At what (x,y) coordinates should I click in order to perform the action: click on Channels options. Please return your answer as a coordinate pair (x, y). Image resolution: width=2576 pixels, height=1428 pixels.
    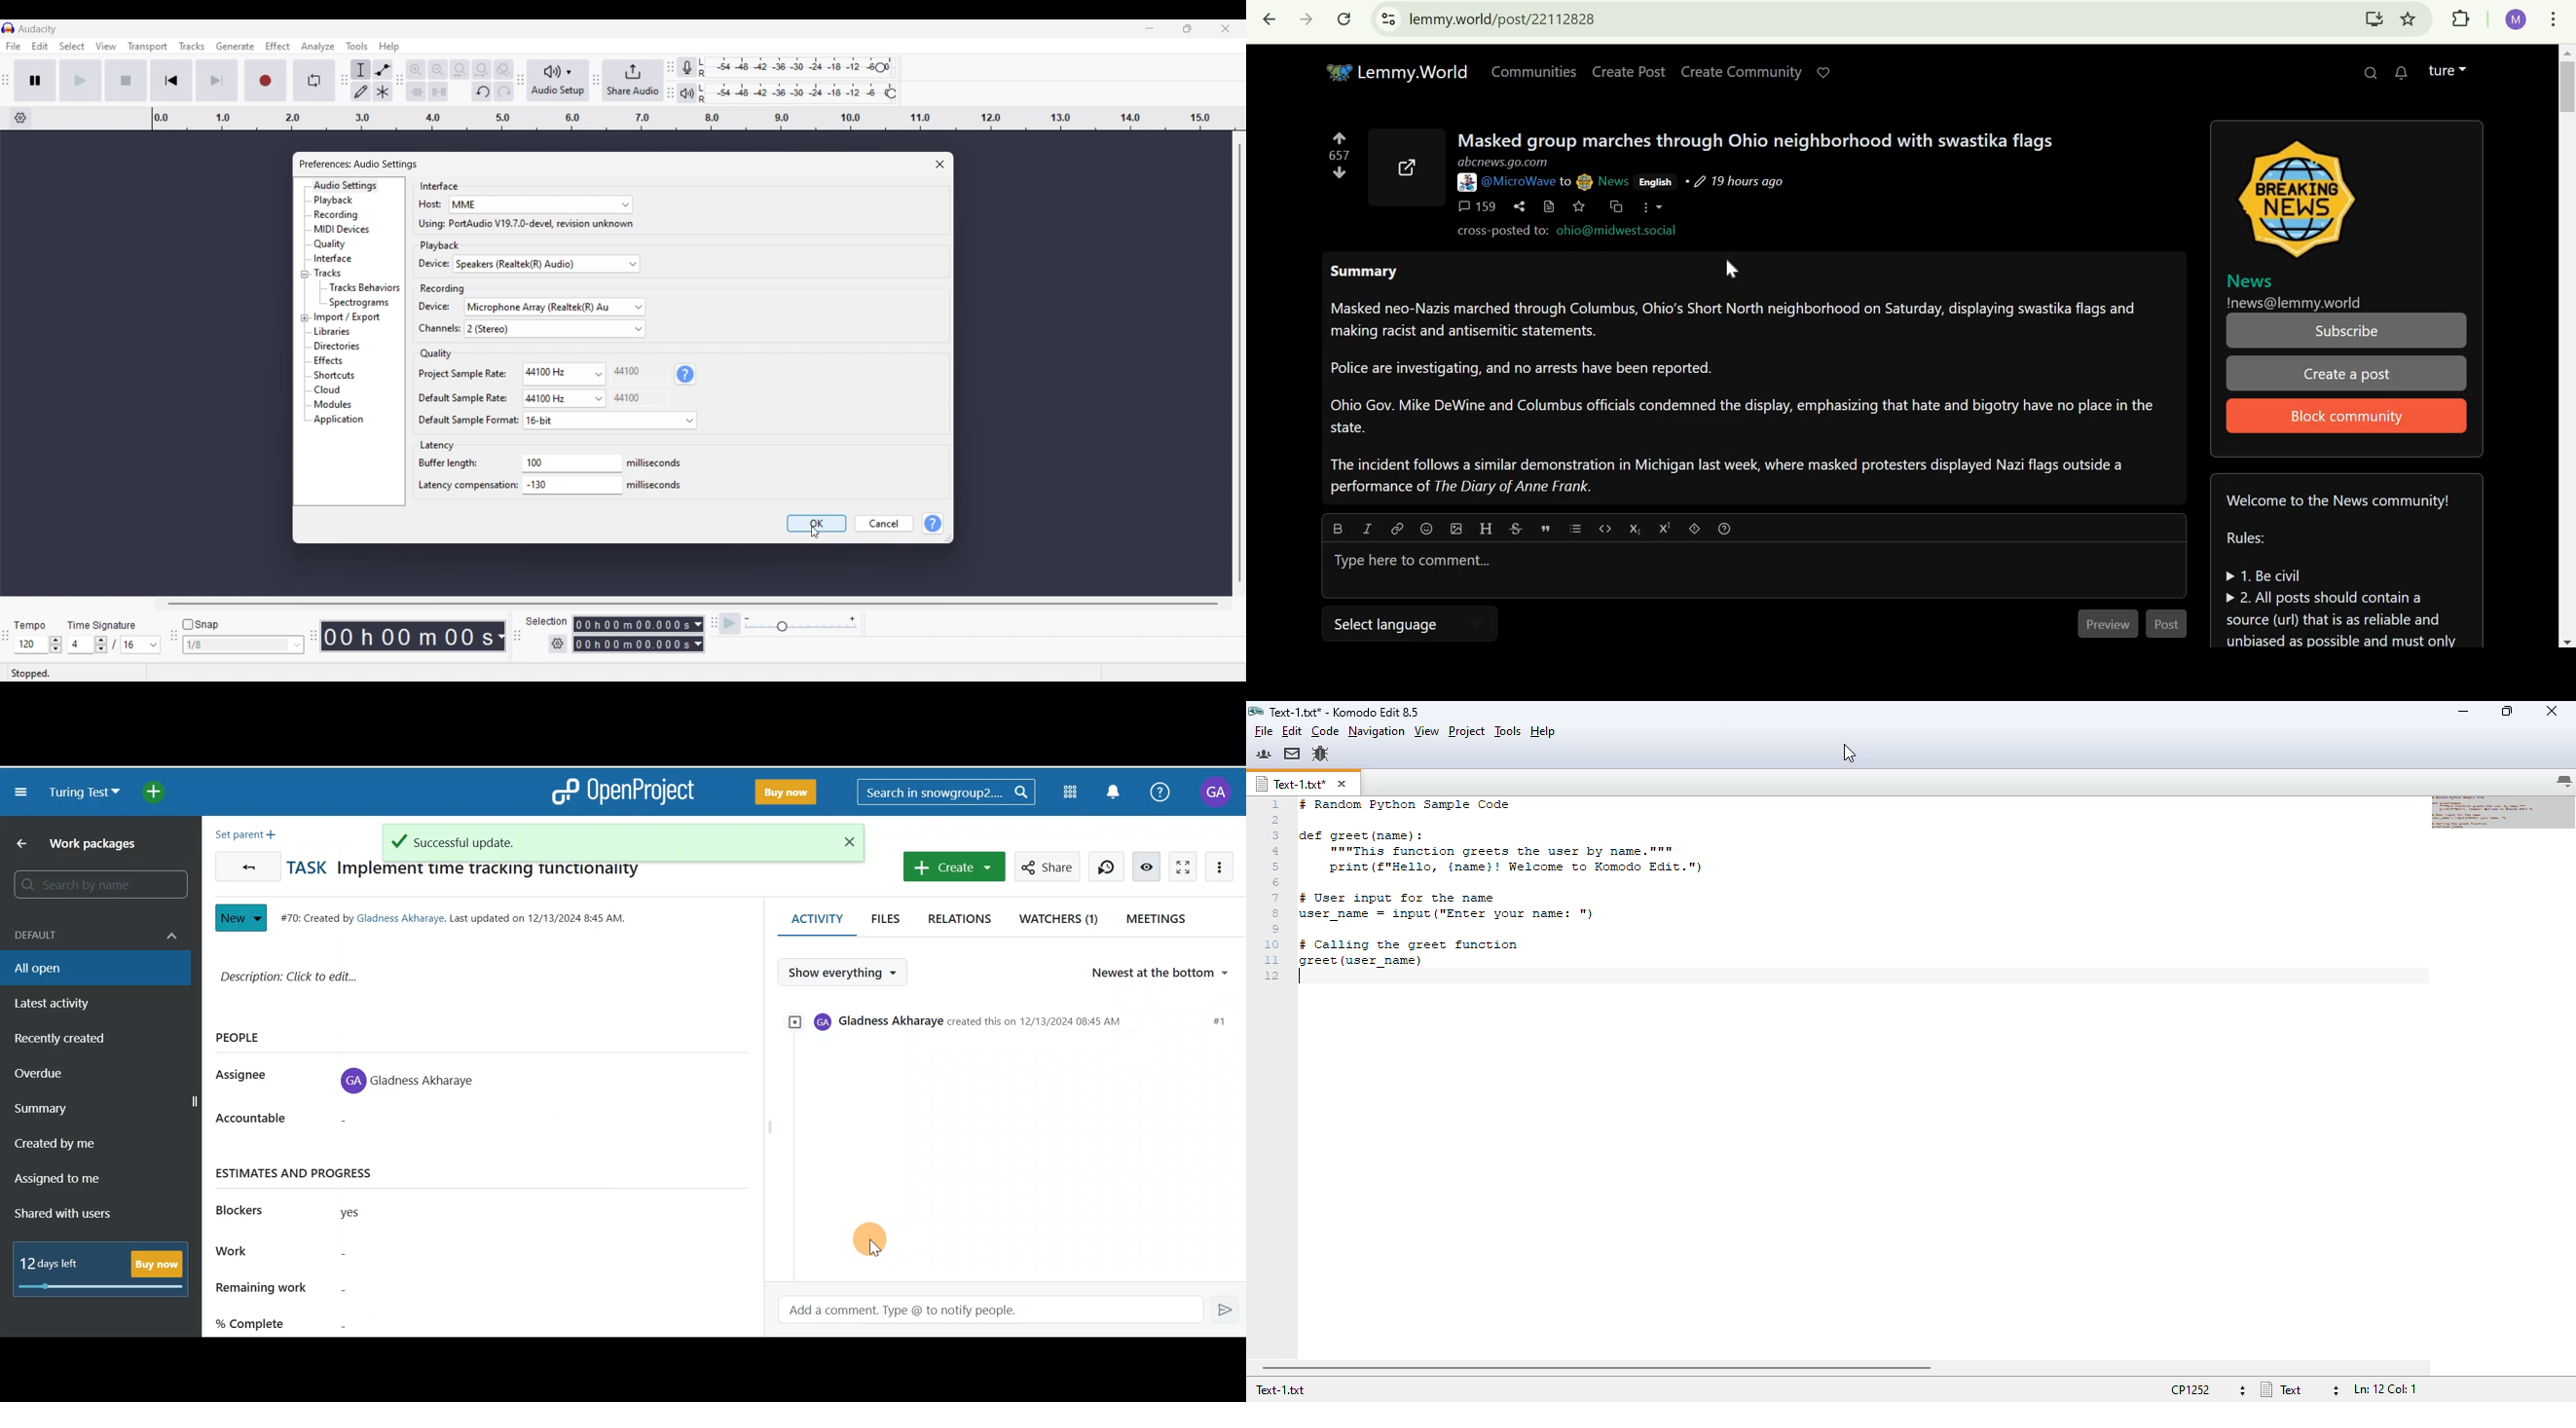
    Looking at the image, I should click on (555, 328).